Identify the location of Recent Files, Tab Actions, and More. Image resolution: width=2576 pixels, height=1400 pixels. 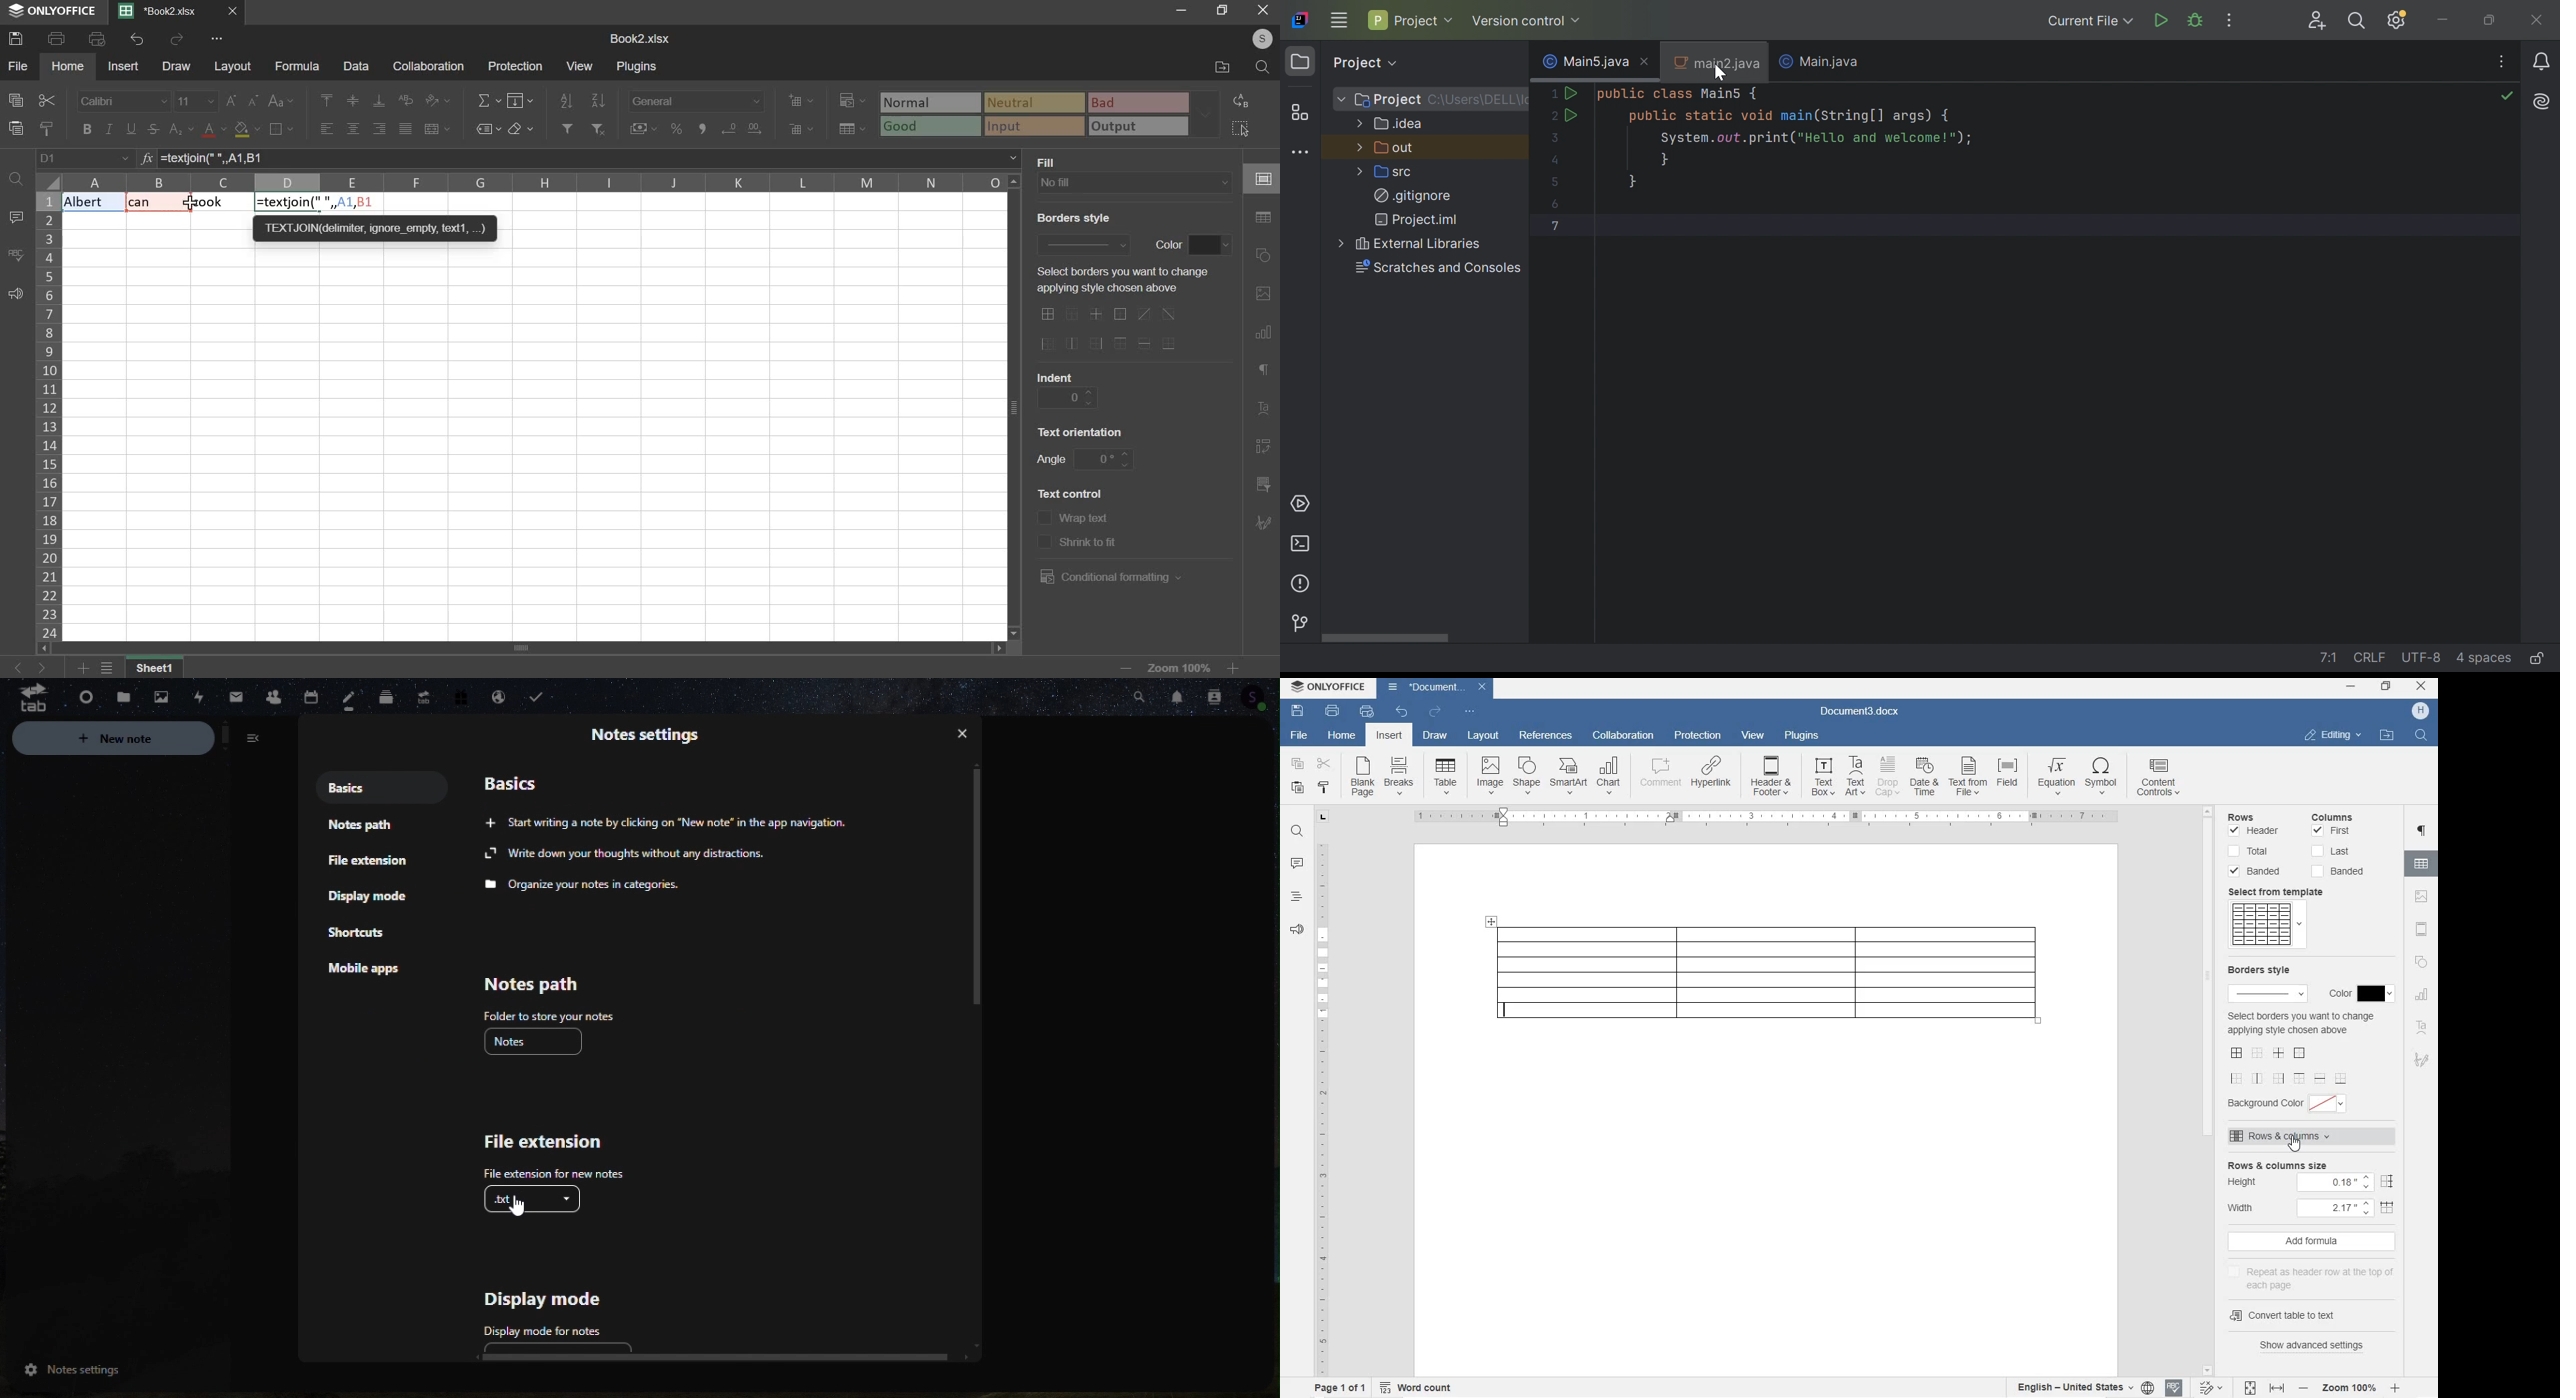
(2502, 60).